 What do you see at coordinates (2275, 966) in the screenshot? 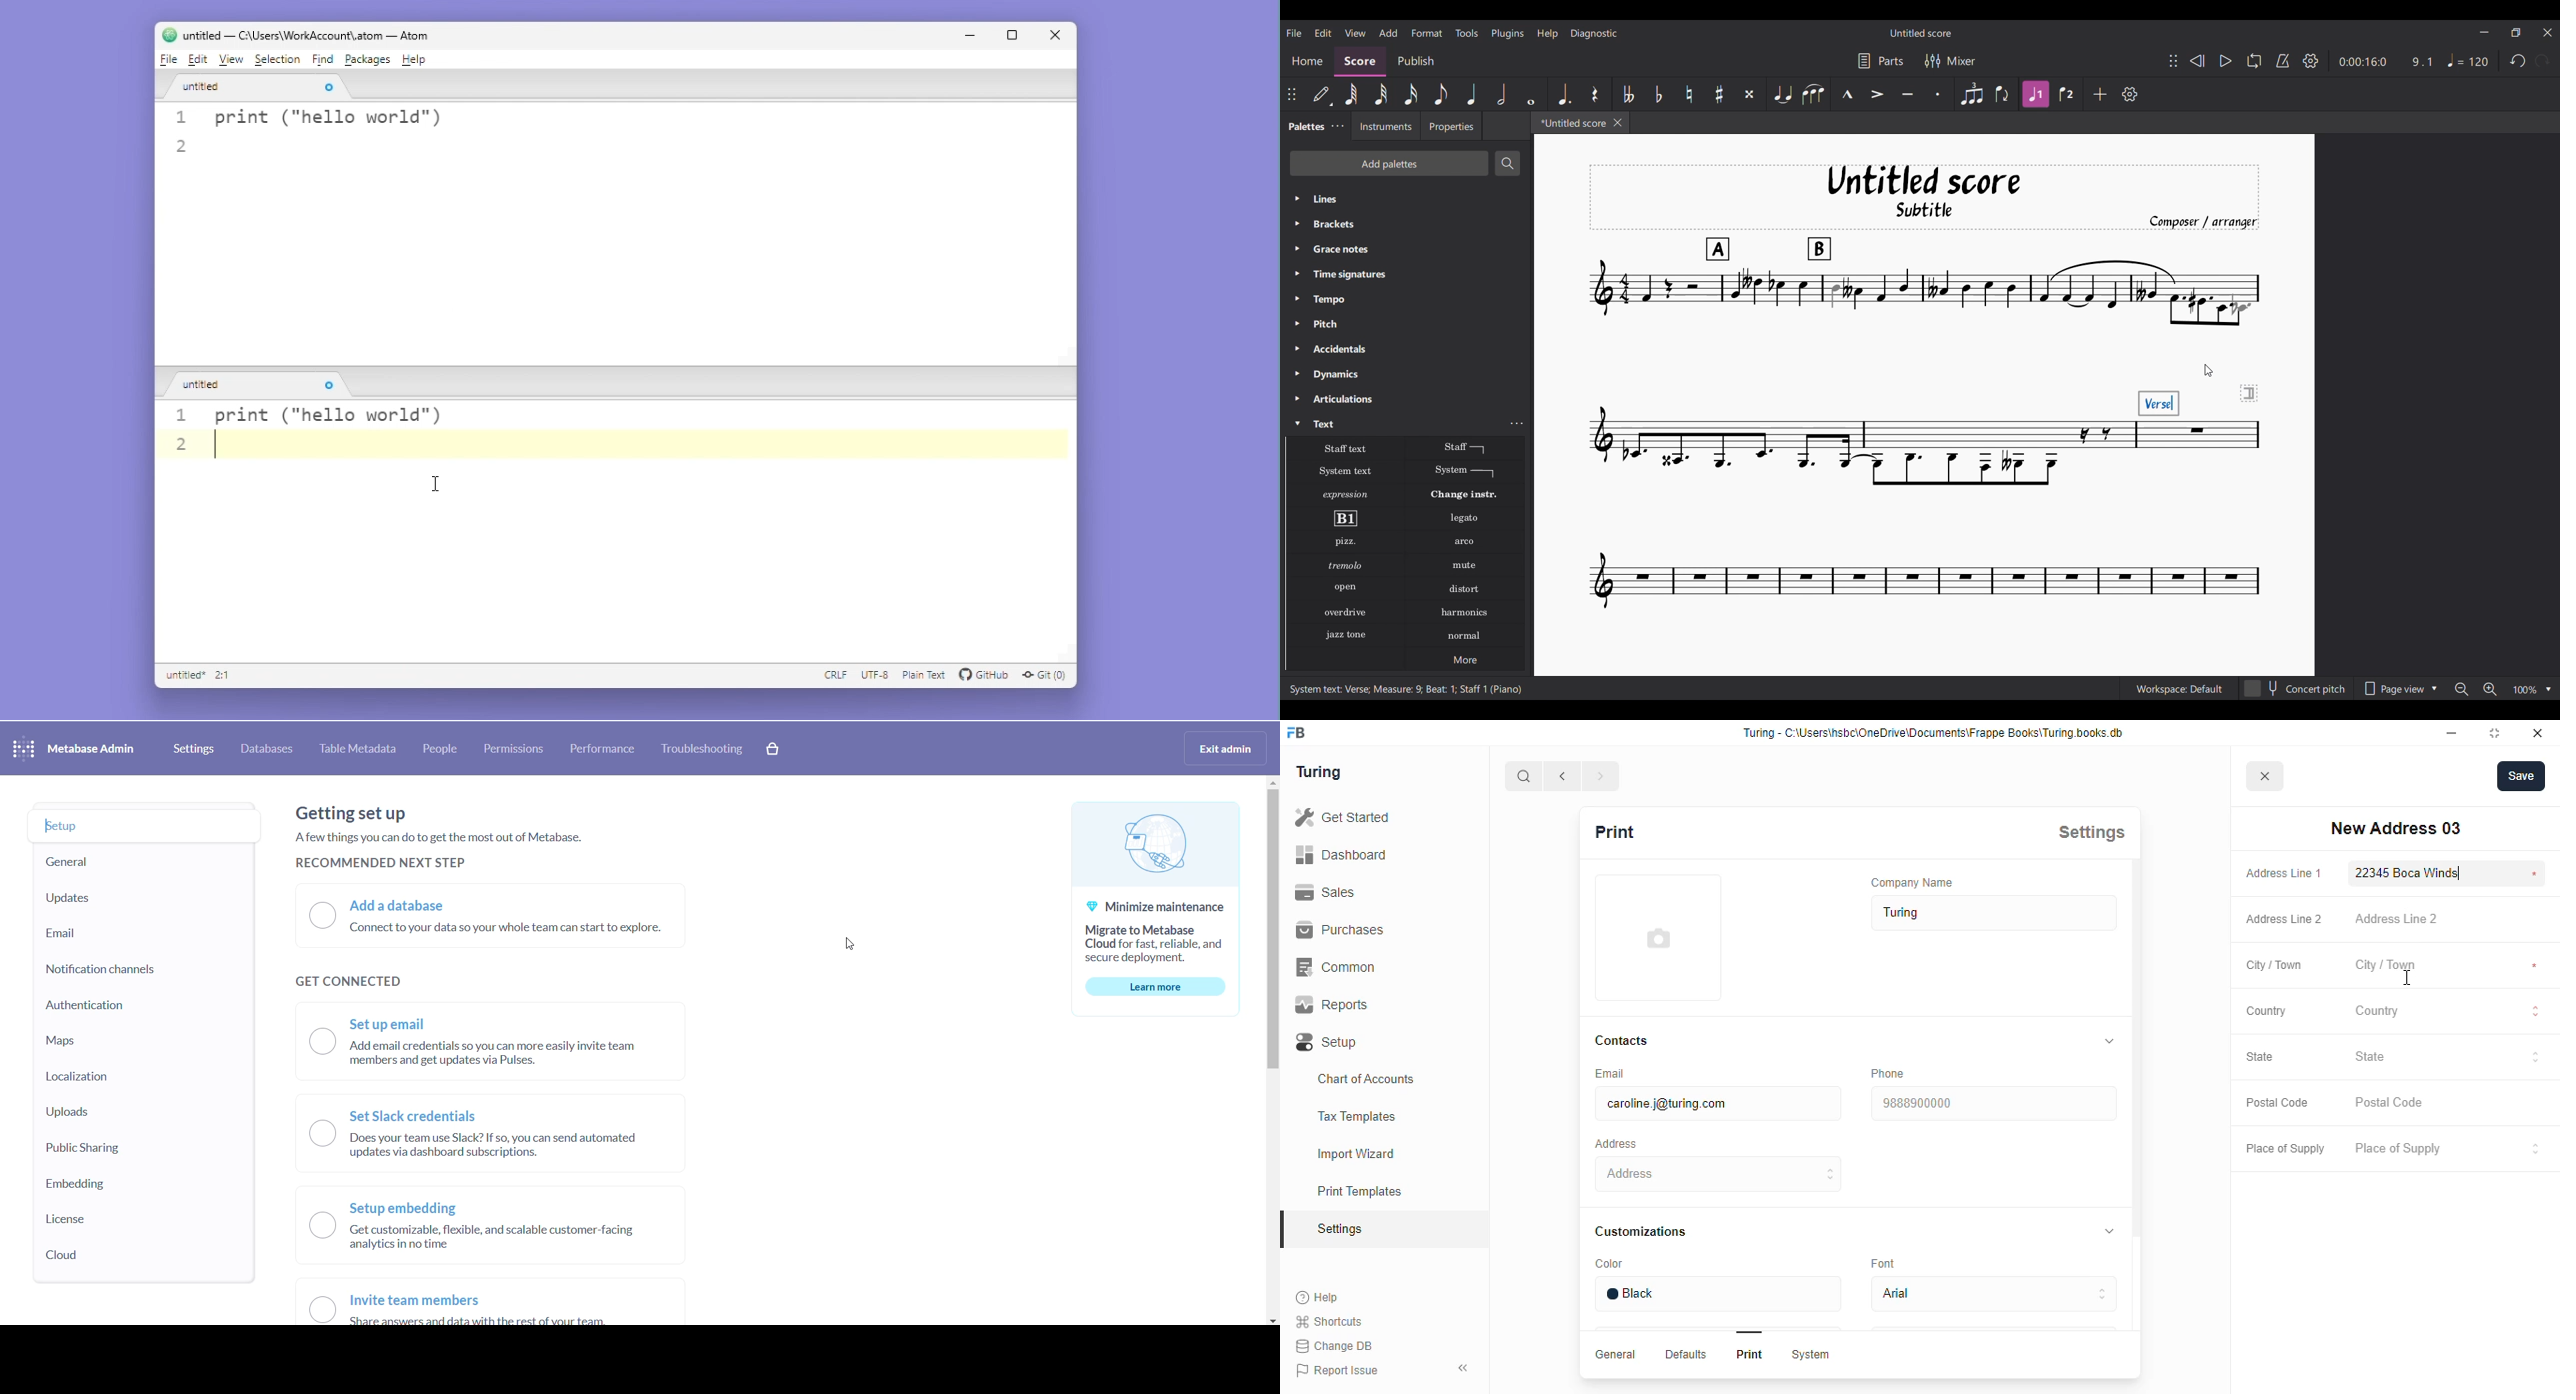
I see `city / town` at bounding box center [2275, 966].